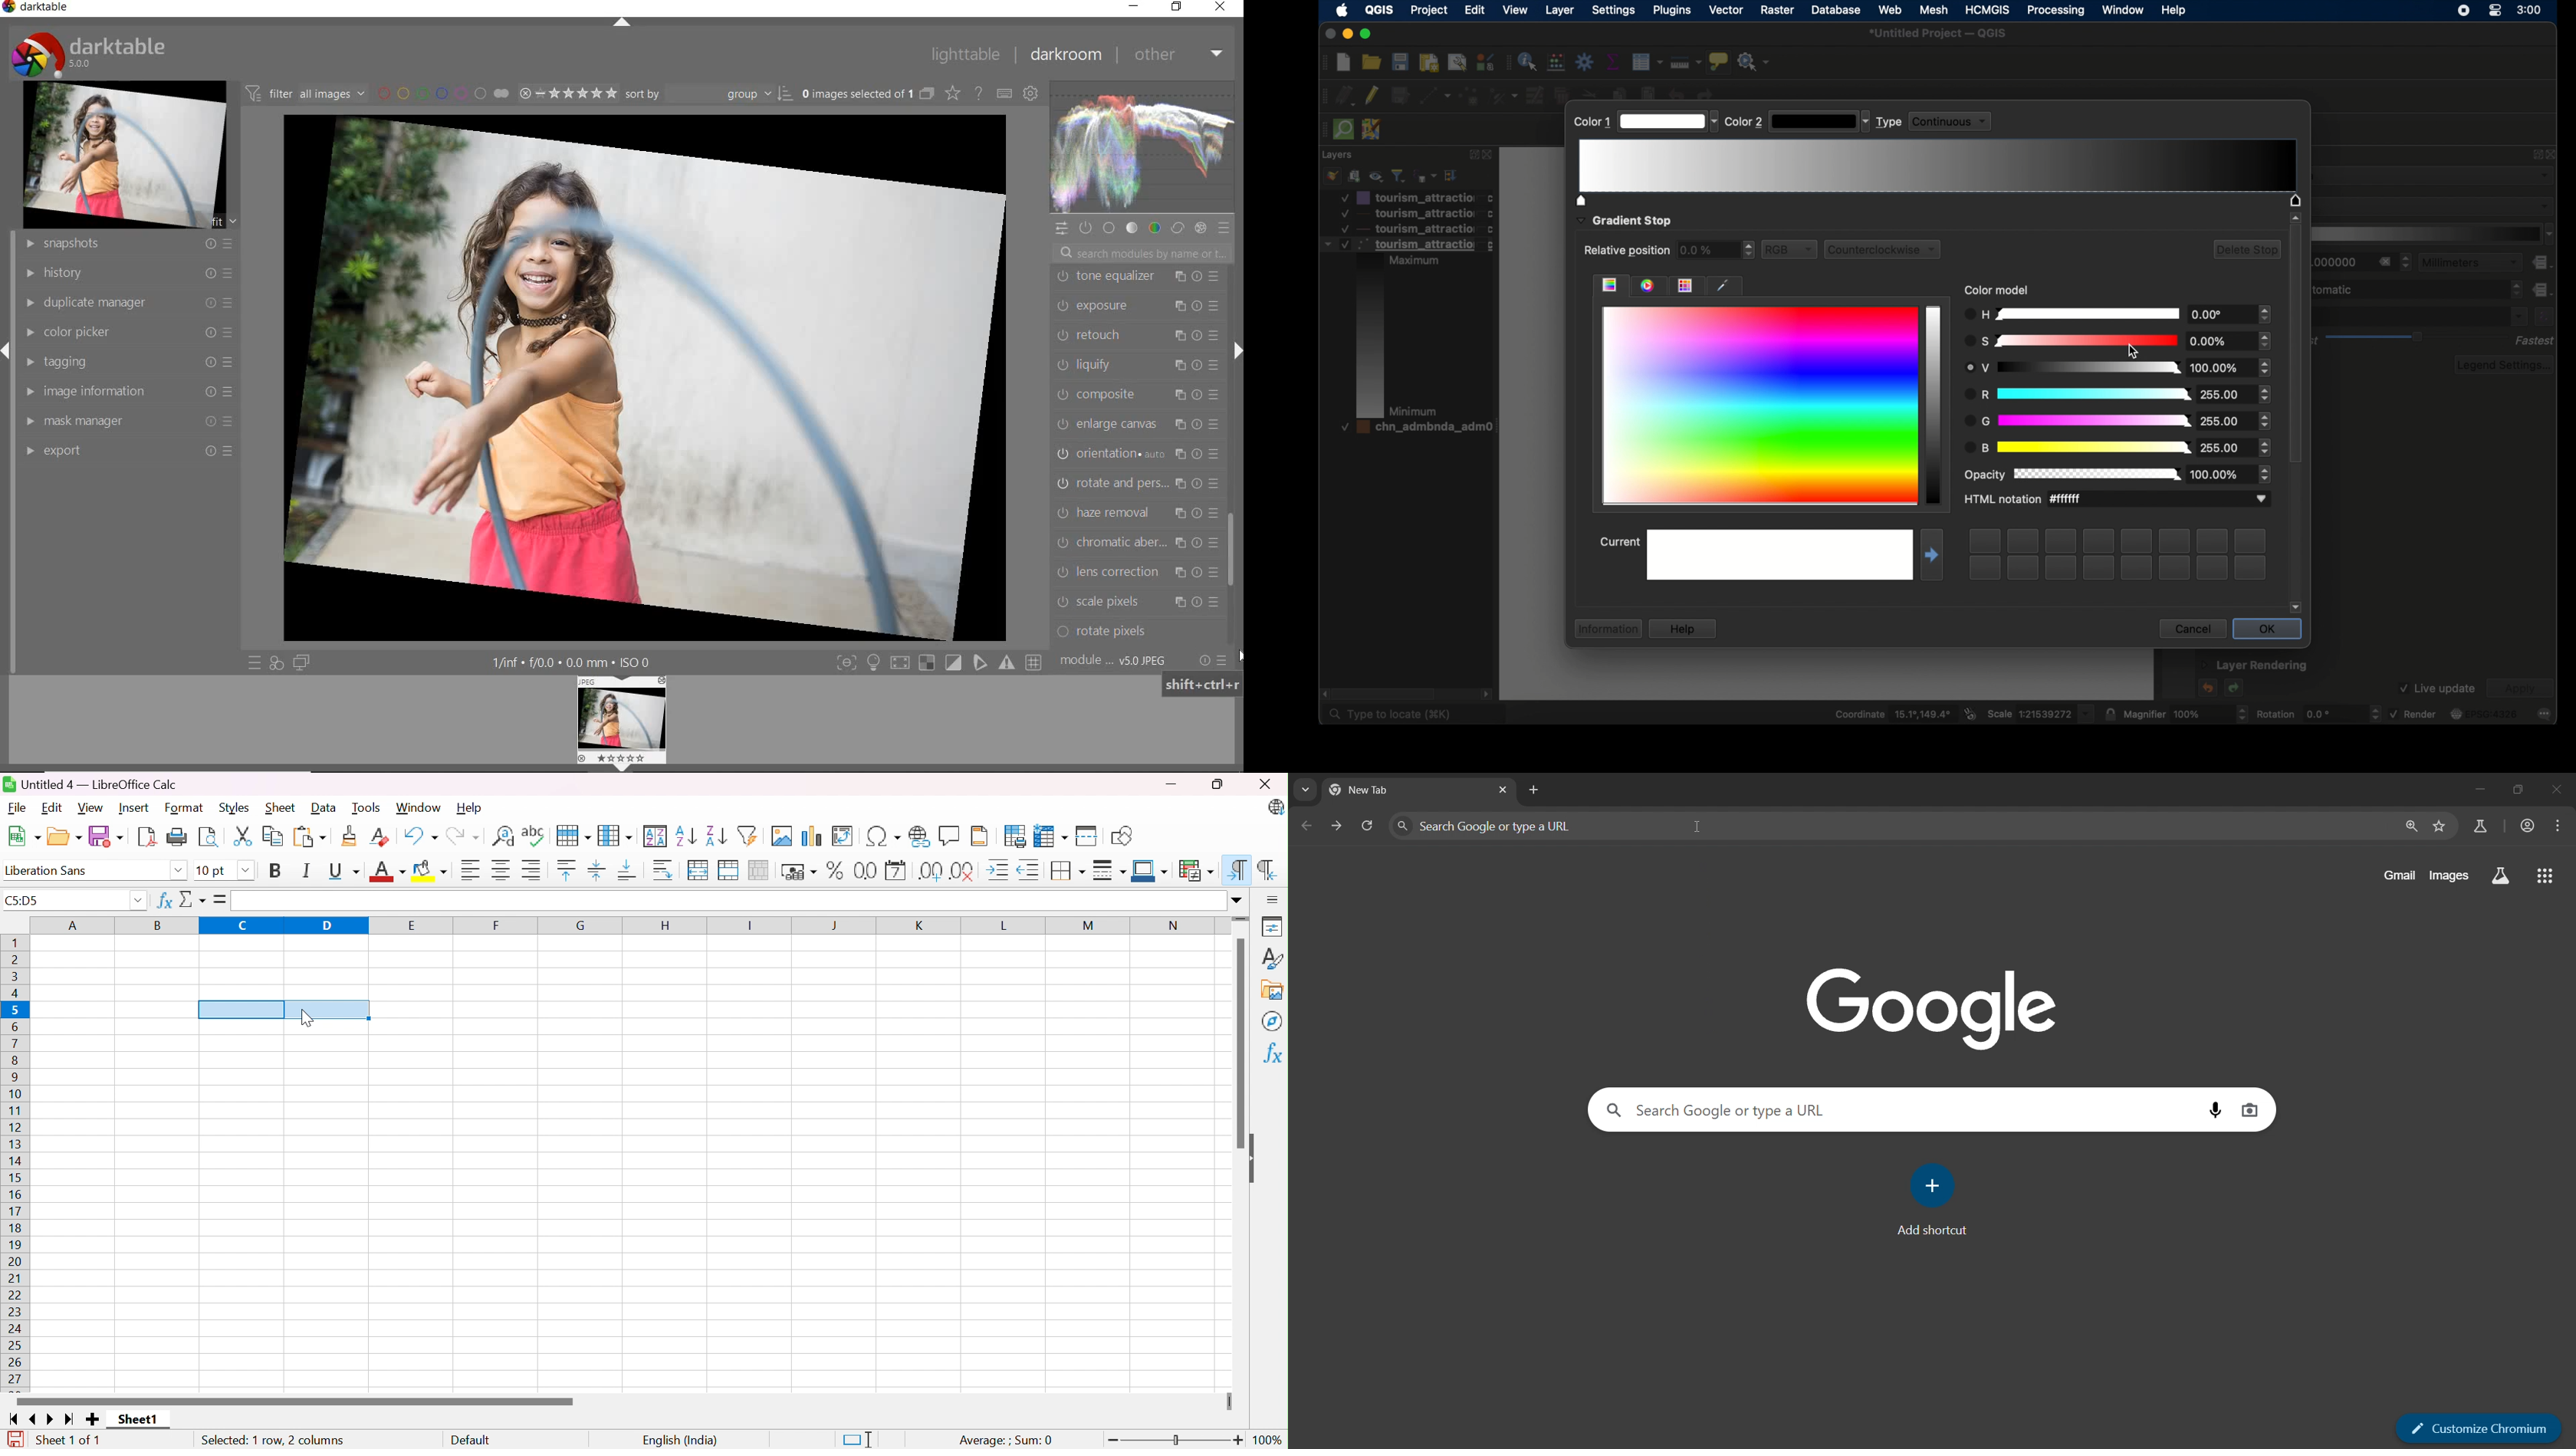 The image size is (2576, 1456). Describe the element at coordinates (367, 807) in the screenshot. I see `Tools` at that location.